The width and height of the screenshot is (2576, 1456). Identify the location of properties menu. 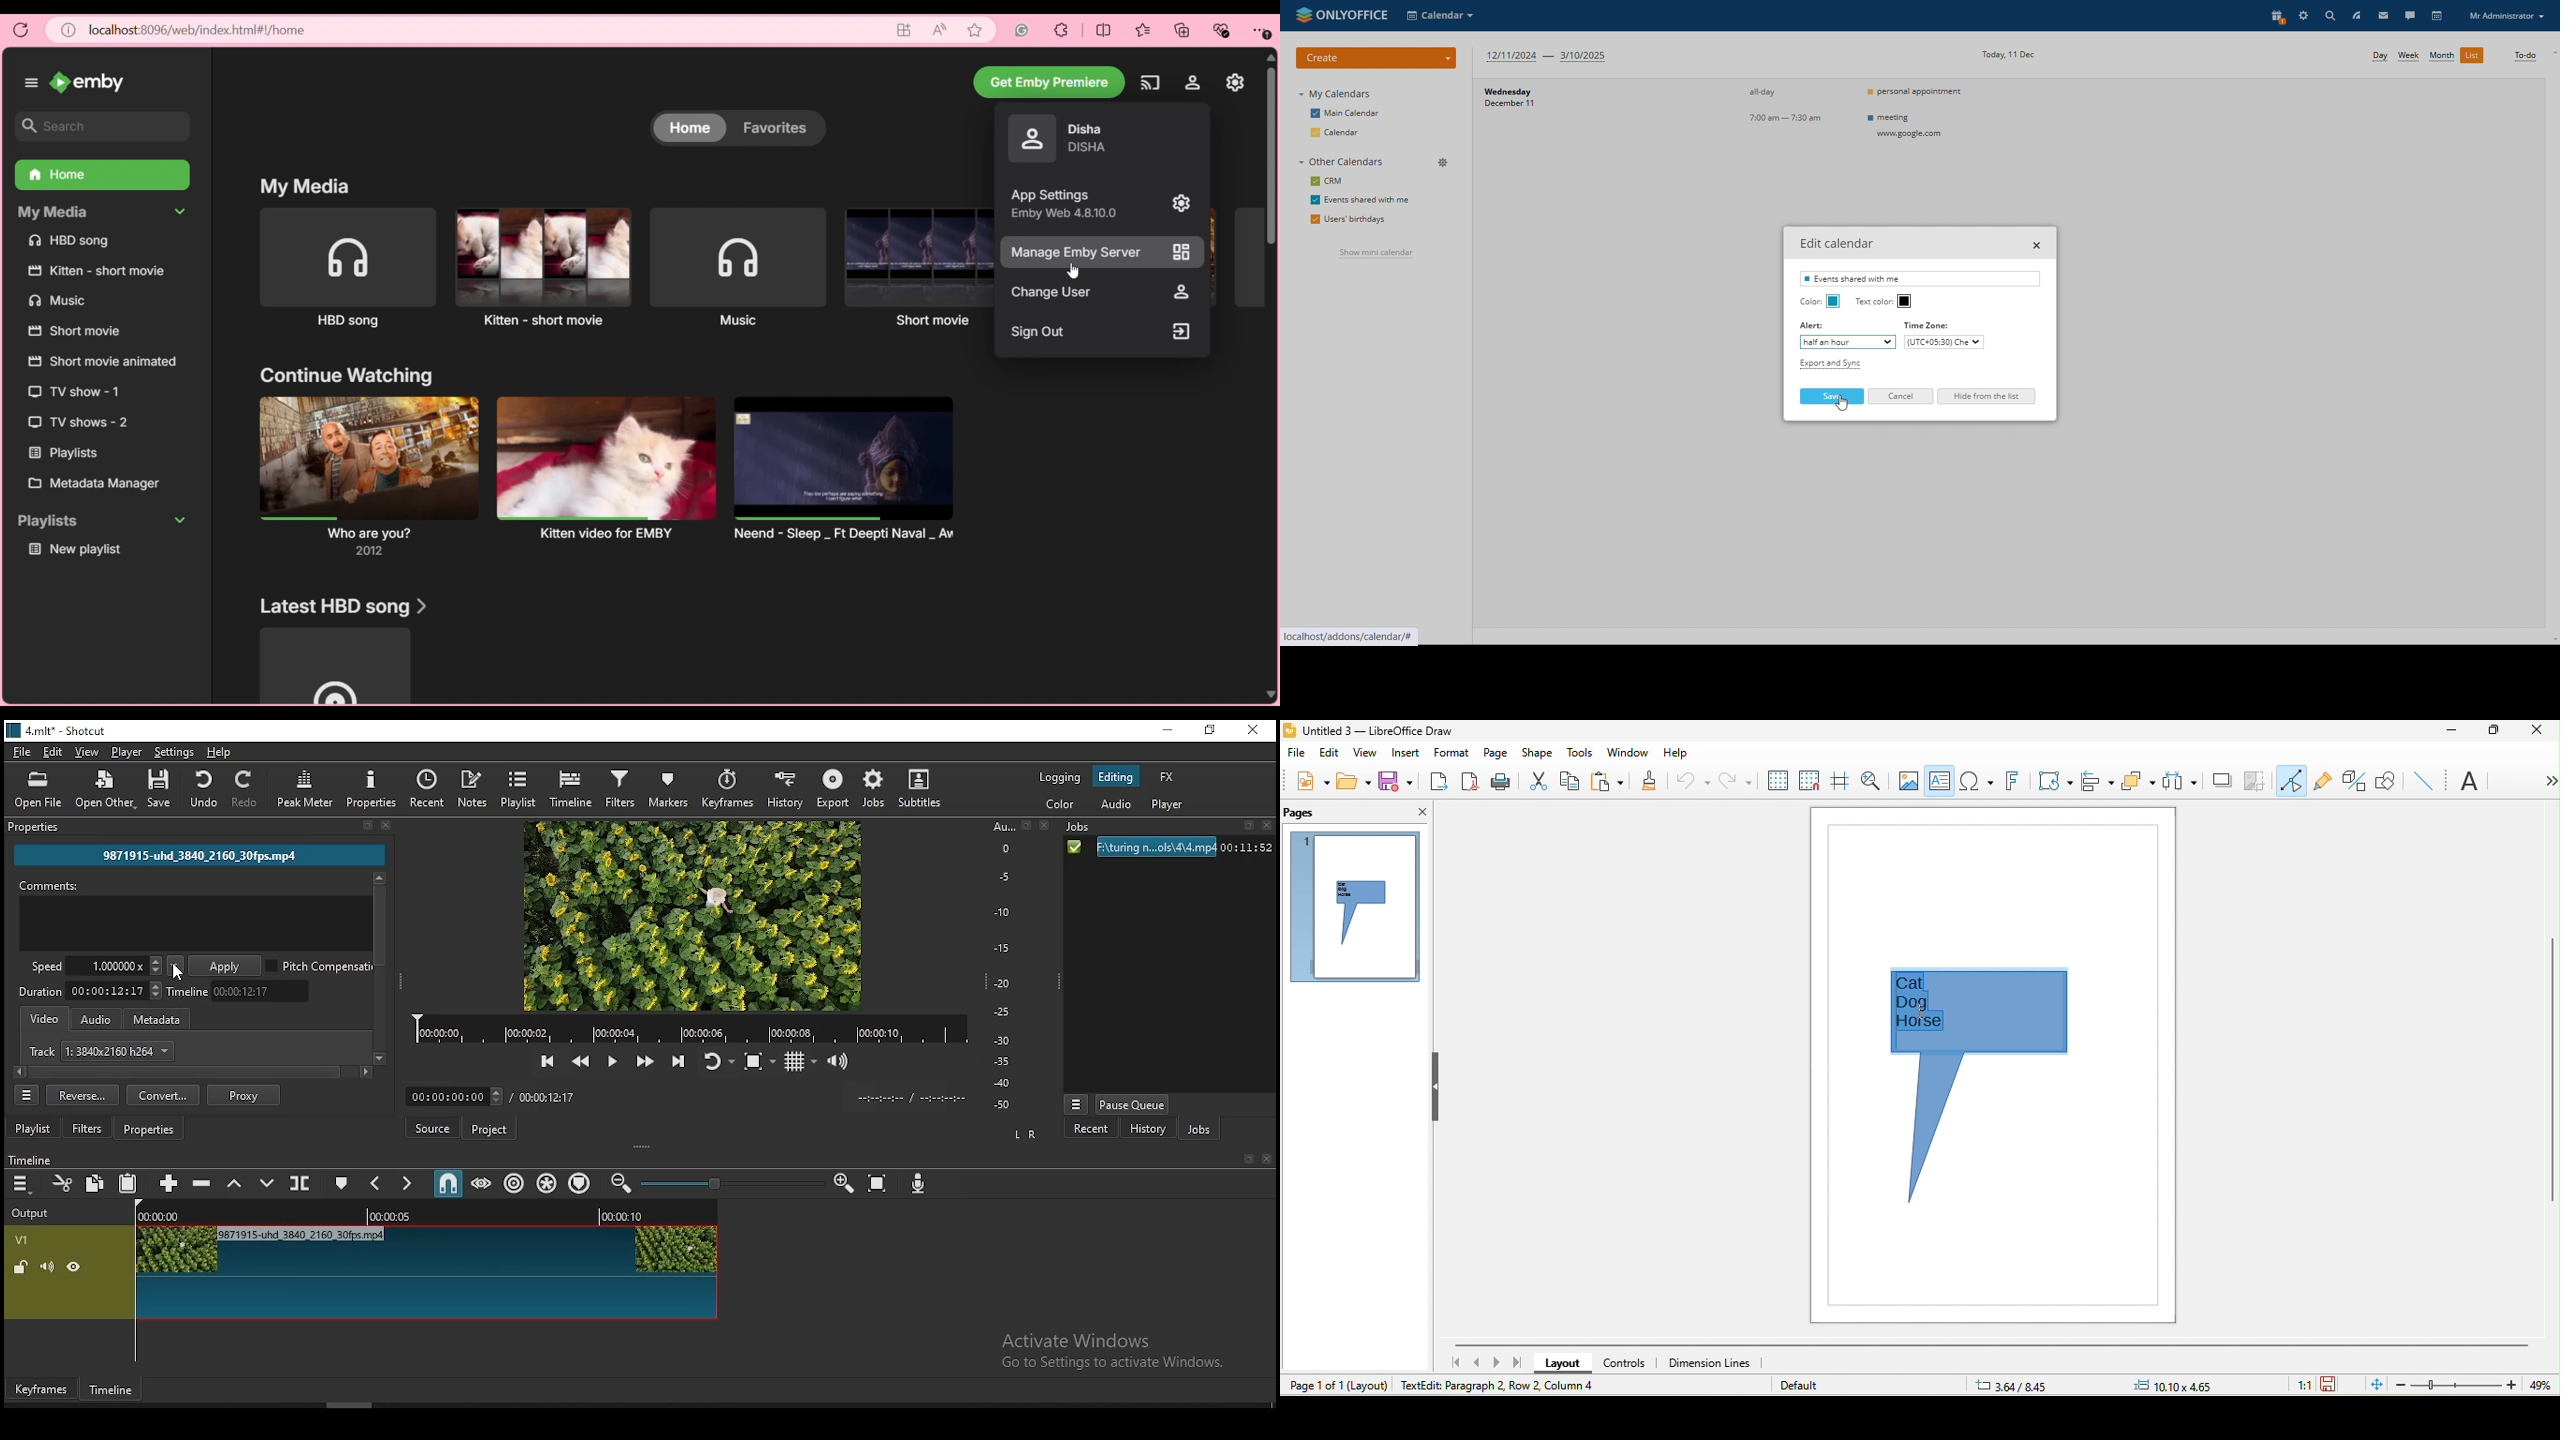
(27, 1095).